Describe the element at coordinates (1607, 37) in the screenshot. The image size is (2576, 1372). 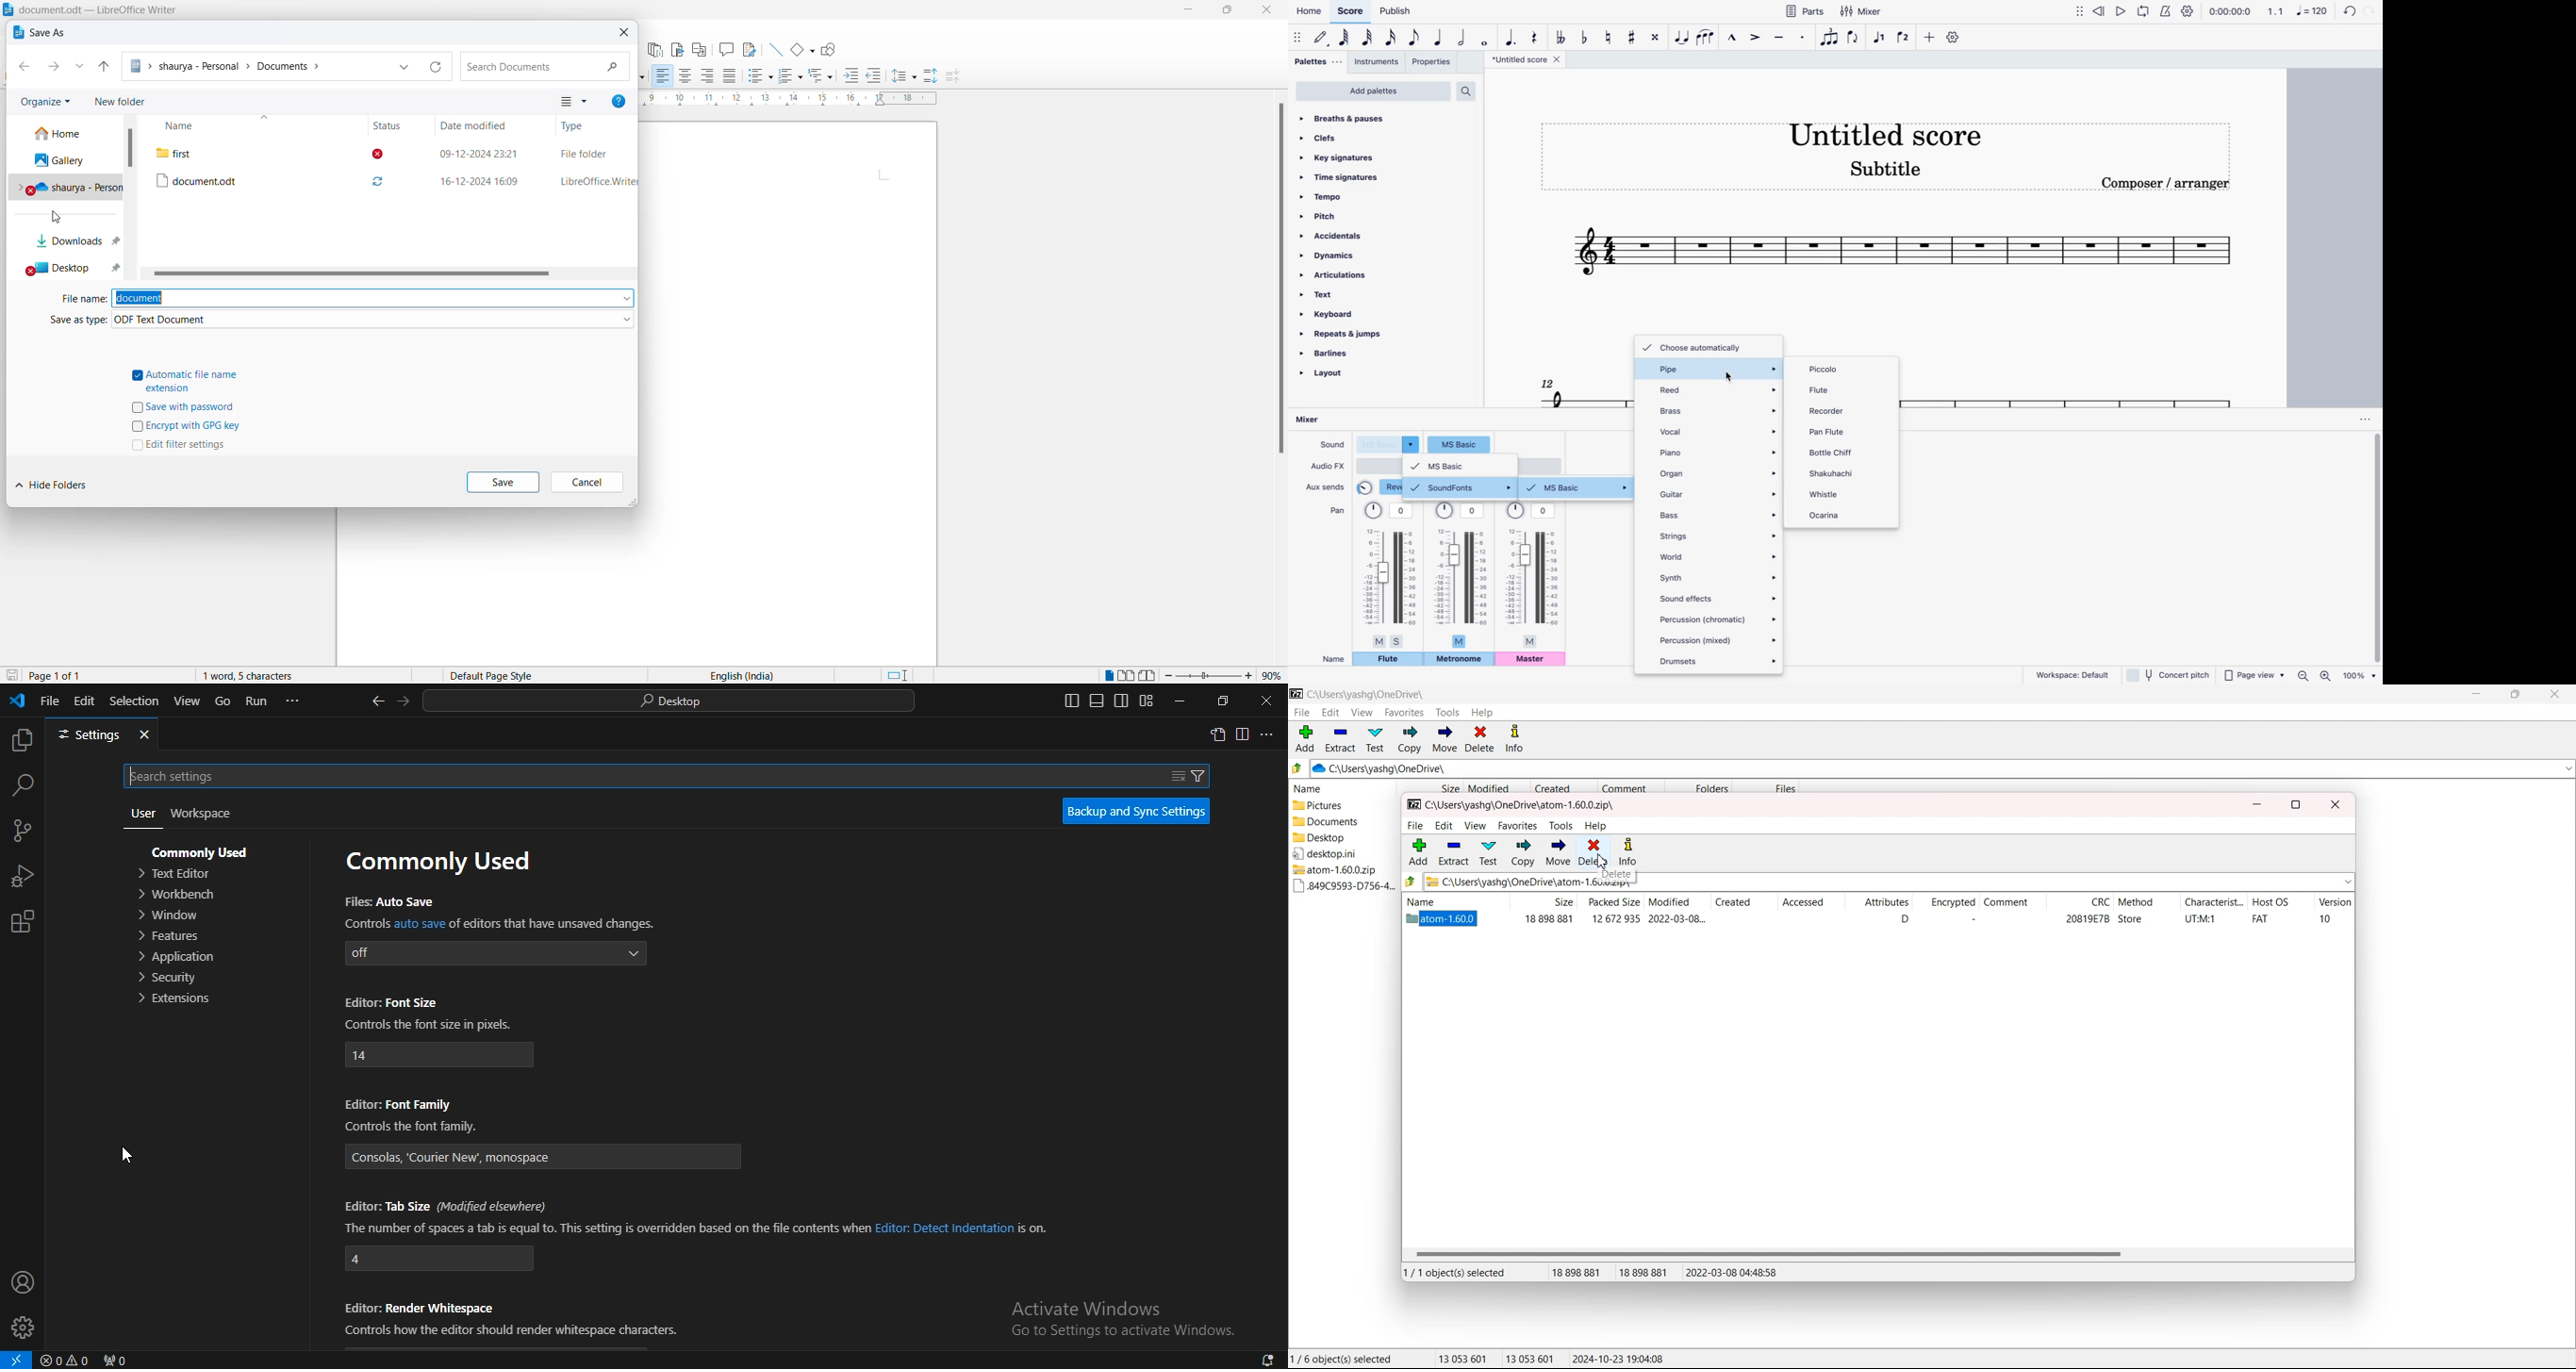
I see `toggle natural` at that location.